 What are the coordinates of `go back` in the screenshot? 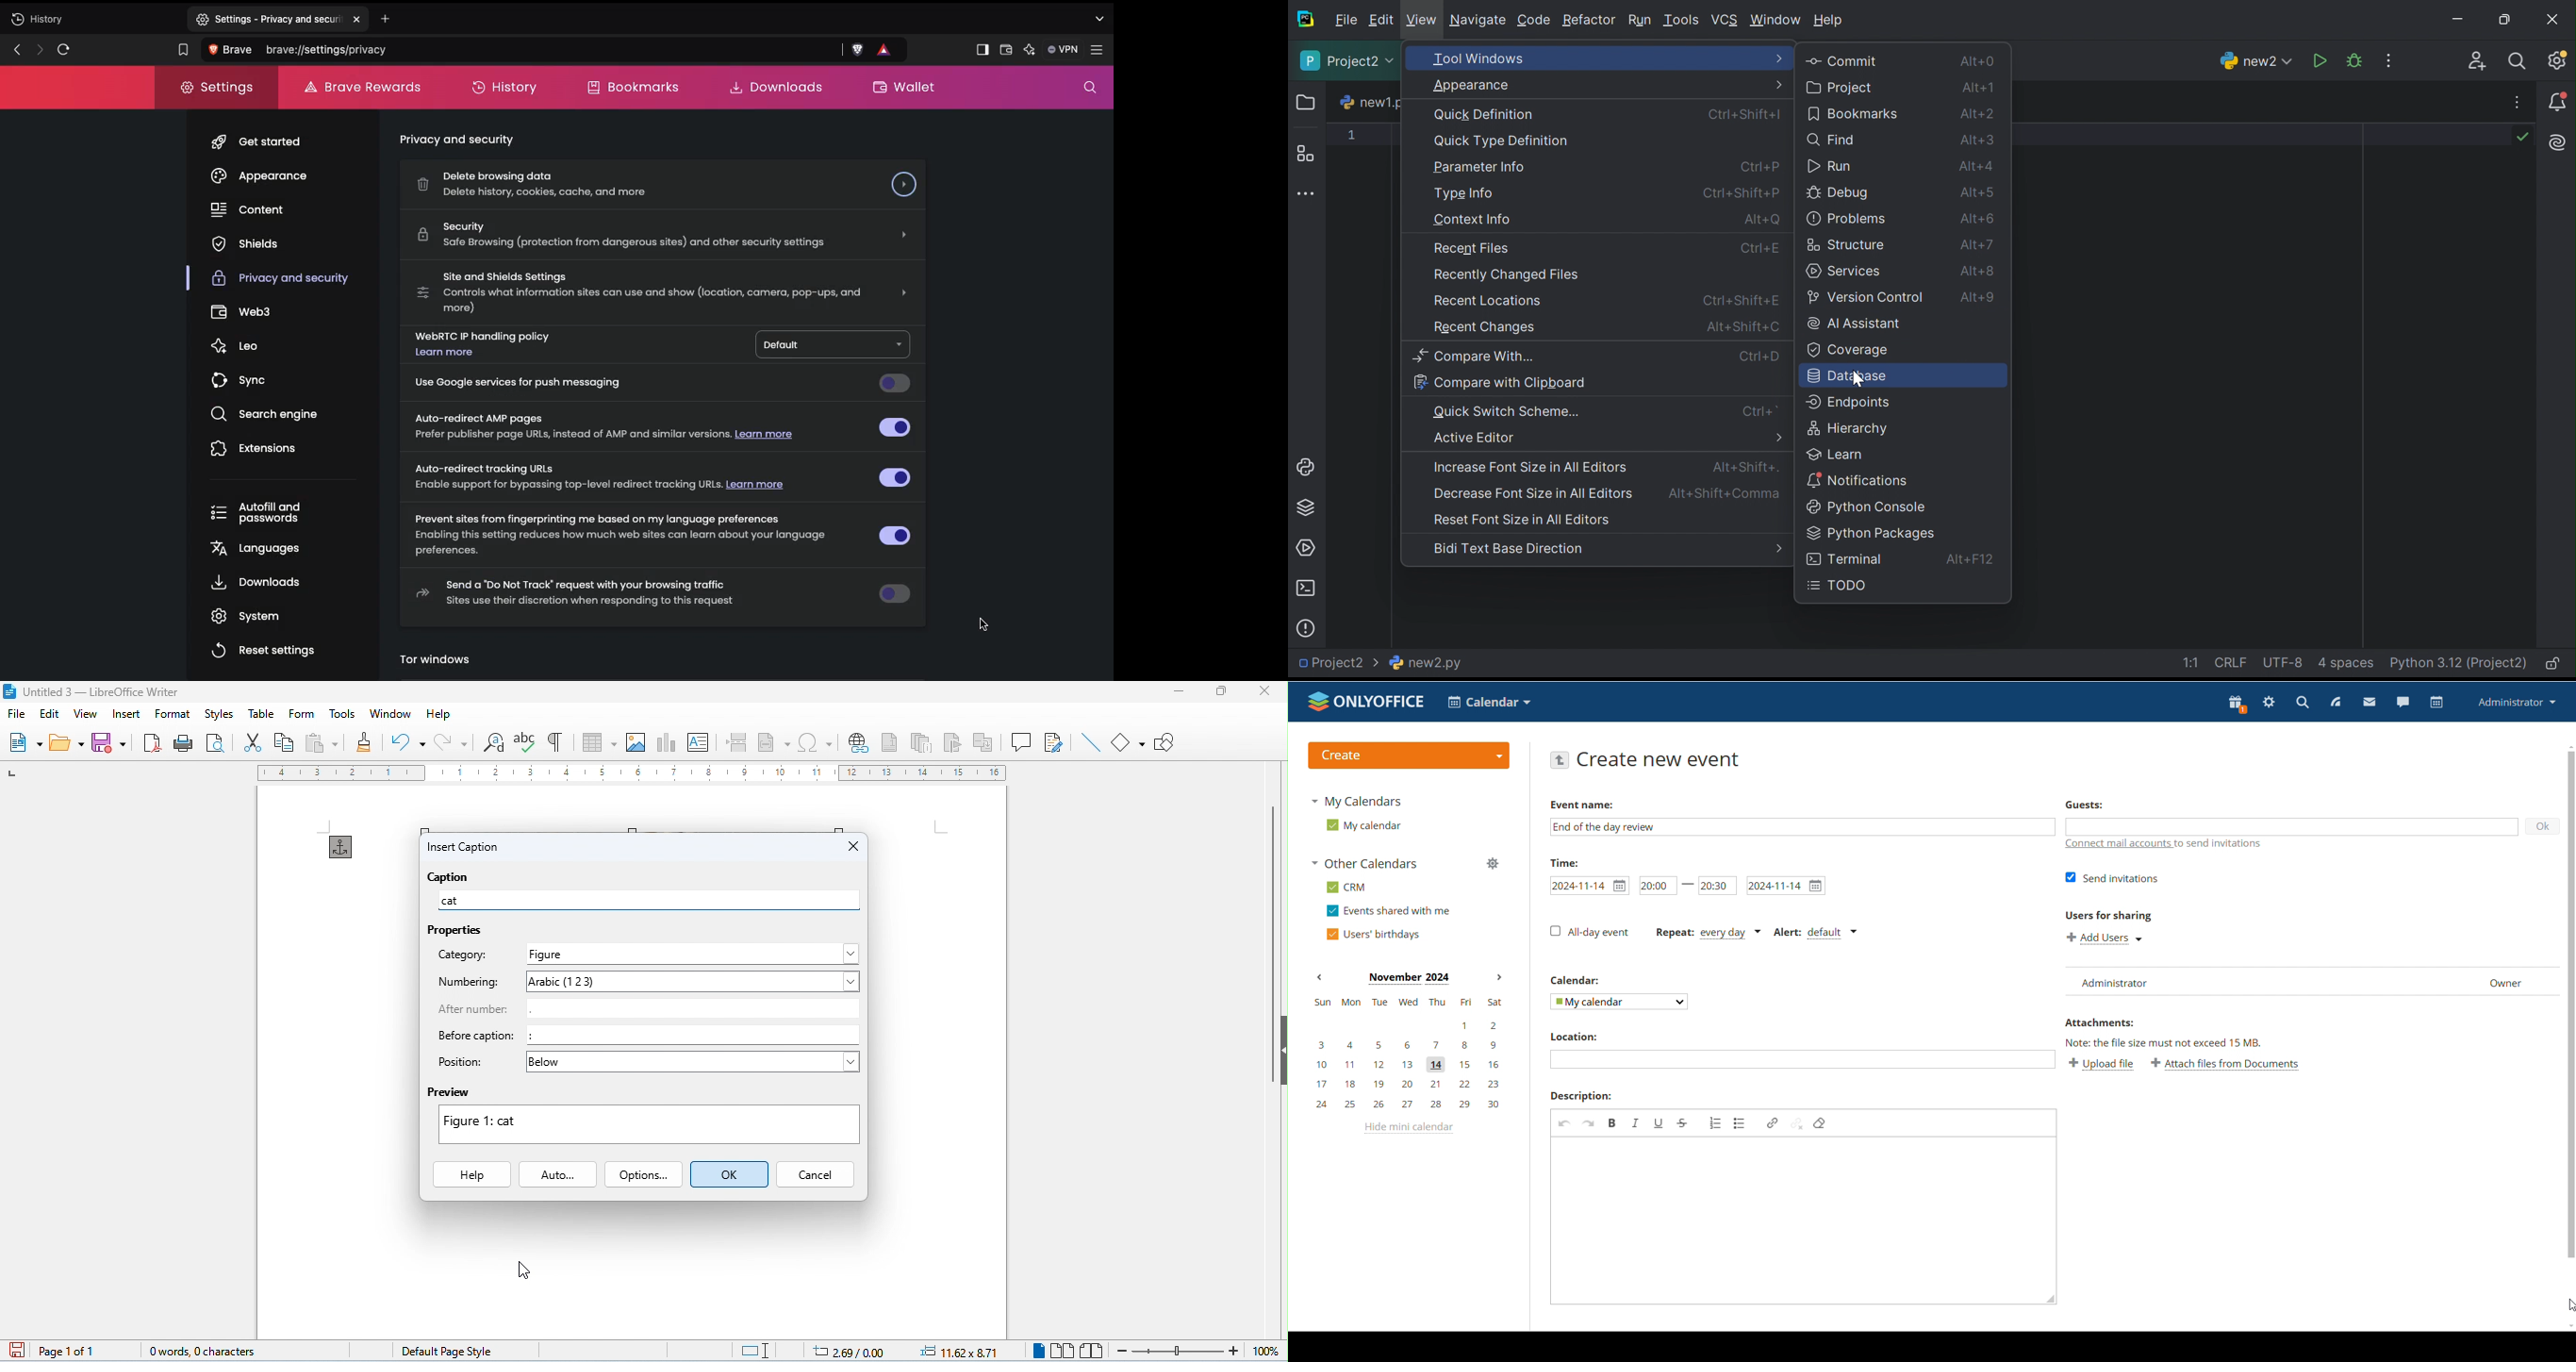 It's located at (1559, 759).